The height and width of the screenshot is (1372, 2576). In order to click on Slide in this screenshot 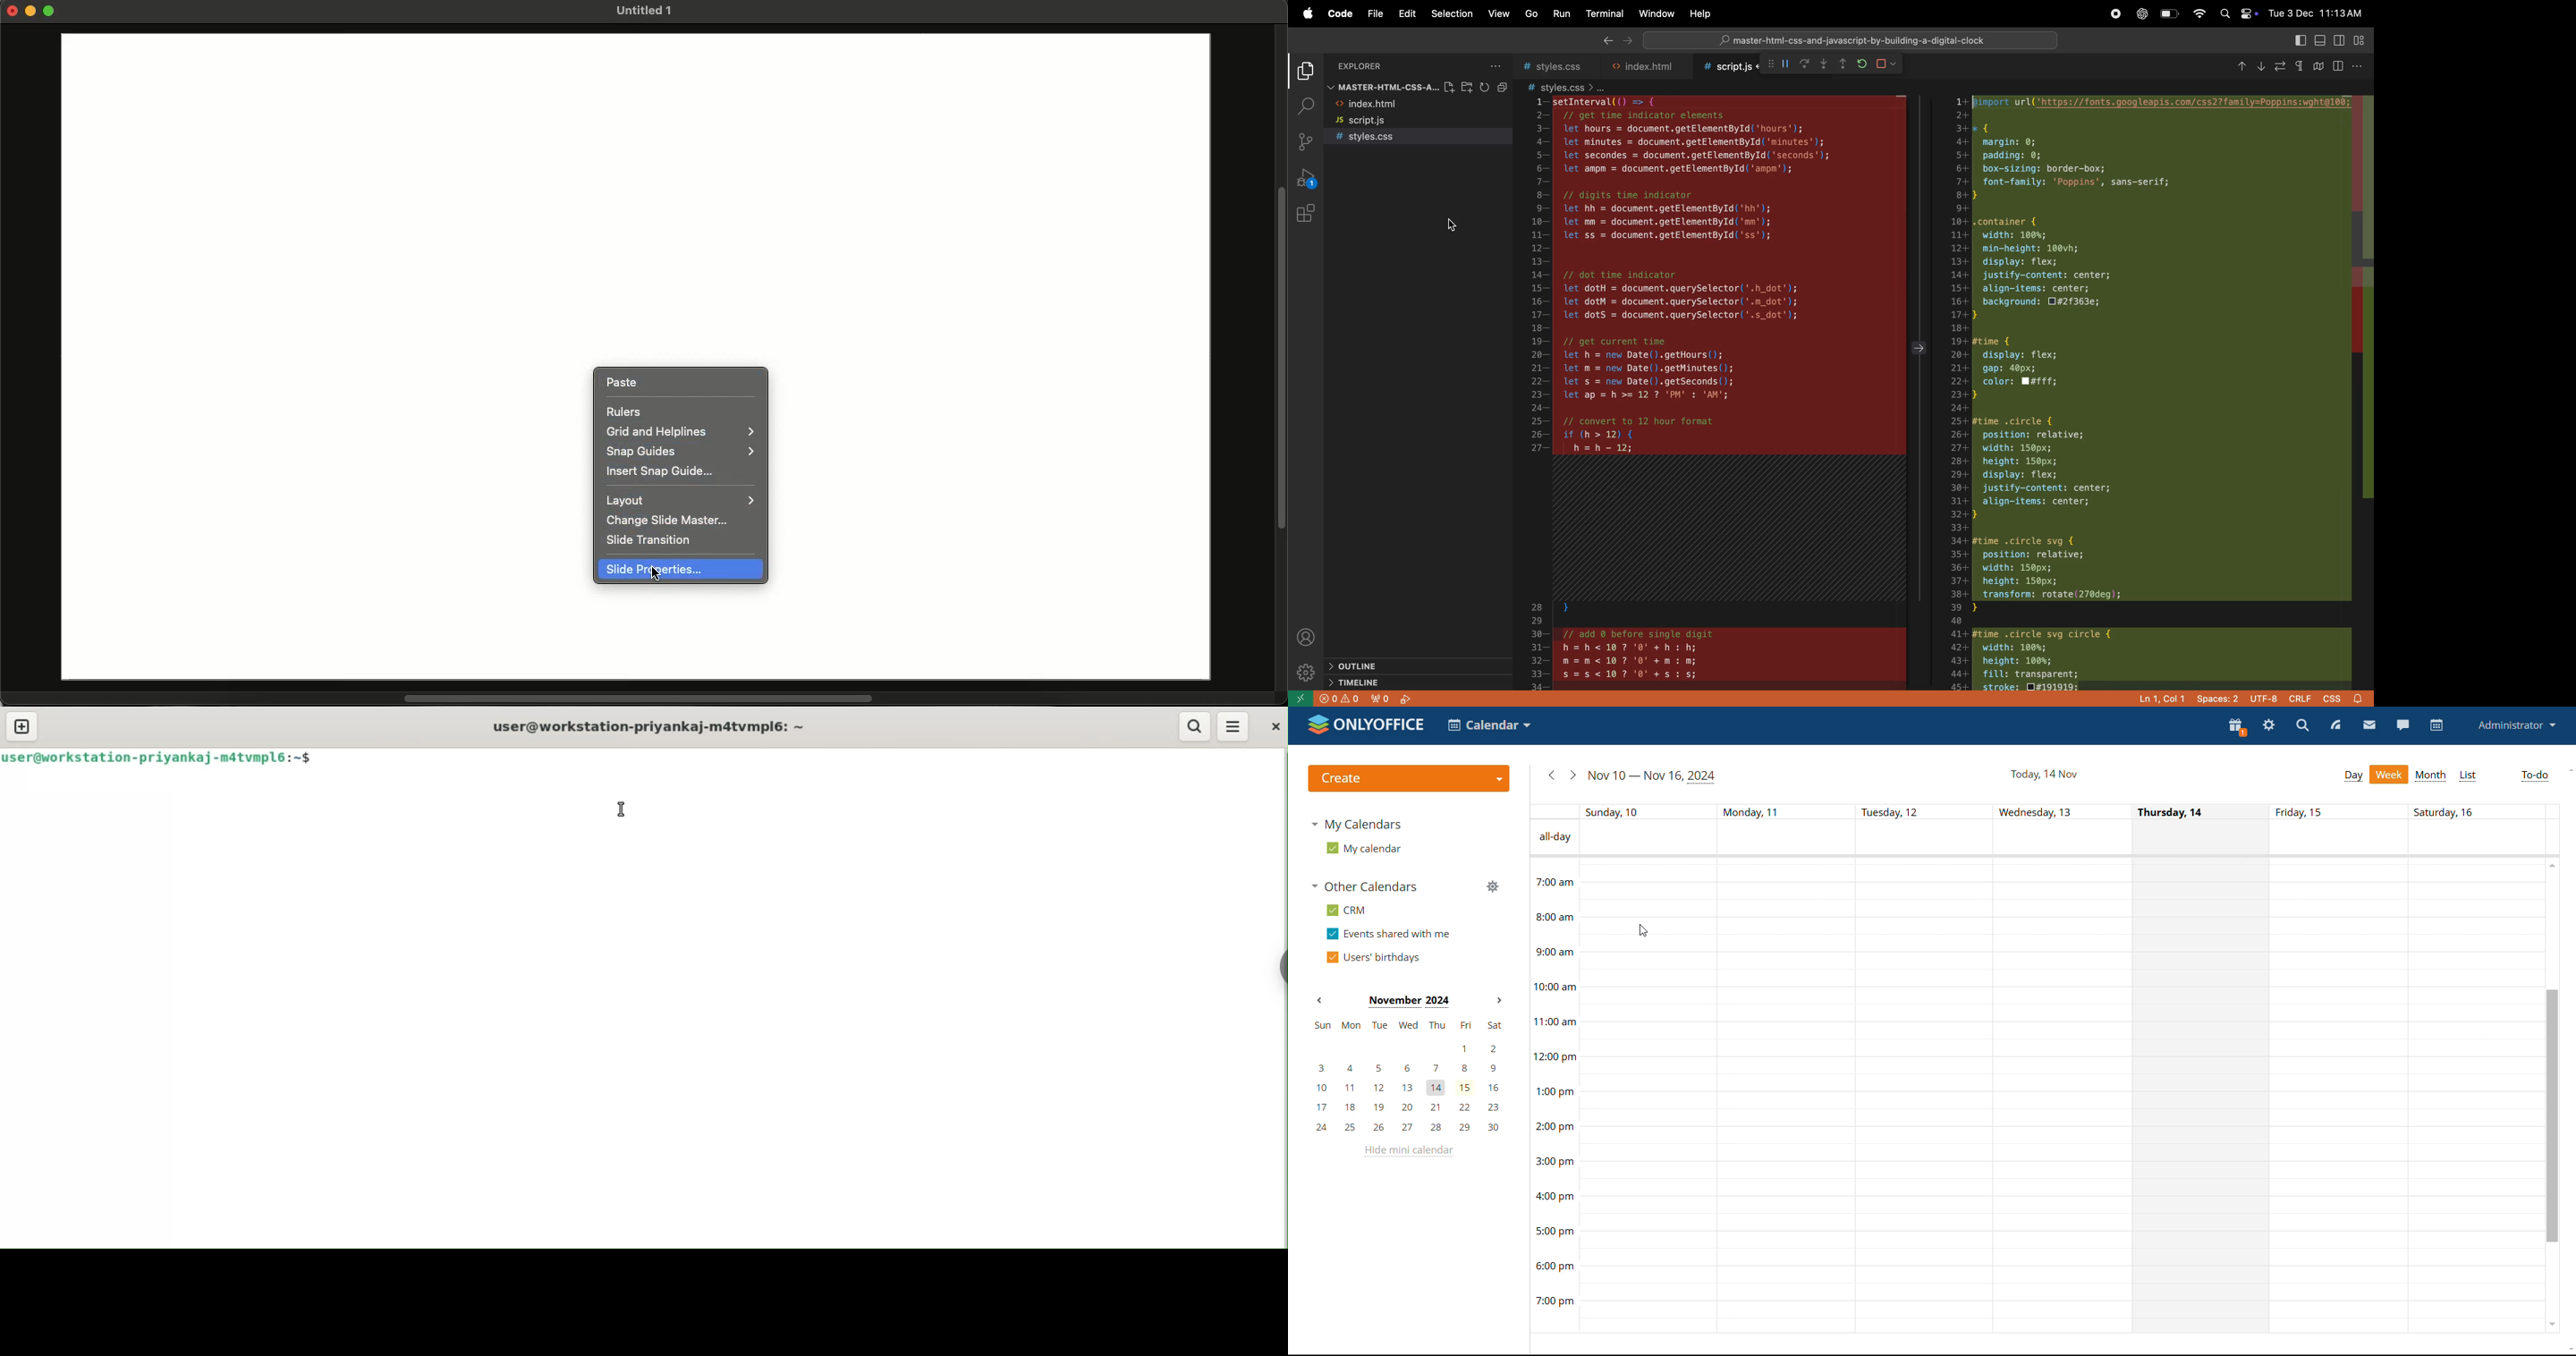, I will do `click(271, 338)`.